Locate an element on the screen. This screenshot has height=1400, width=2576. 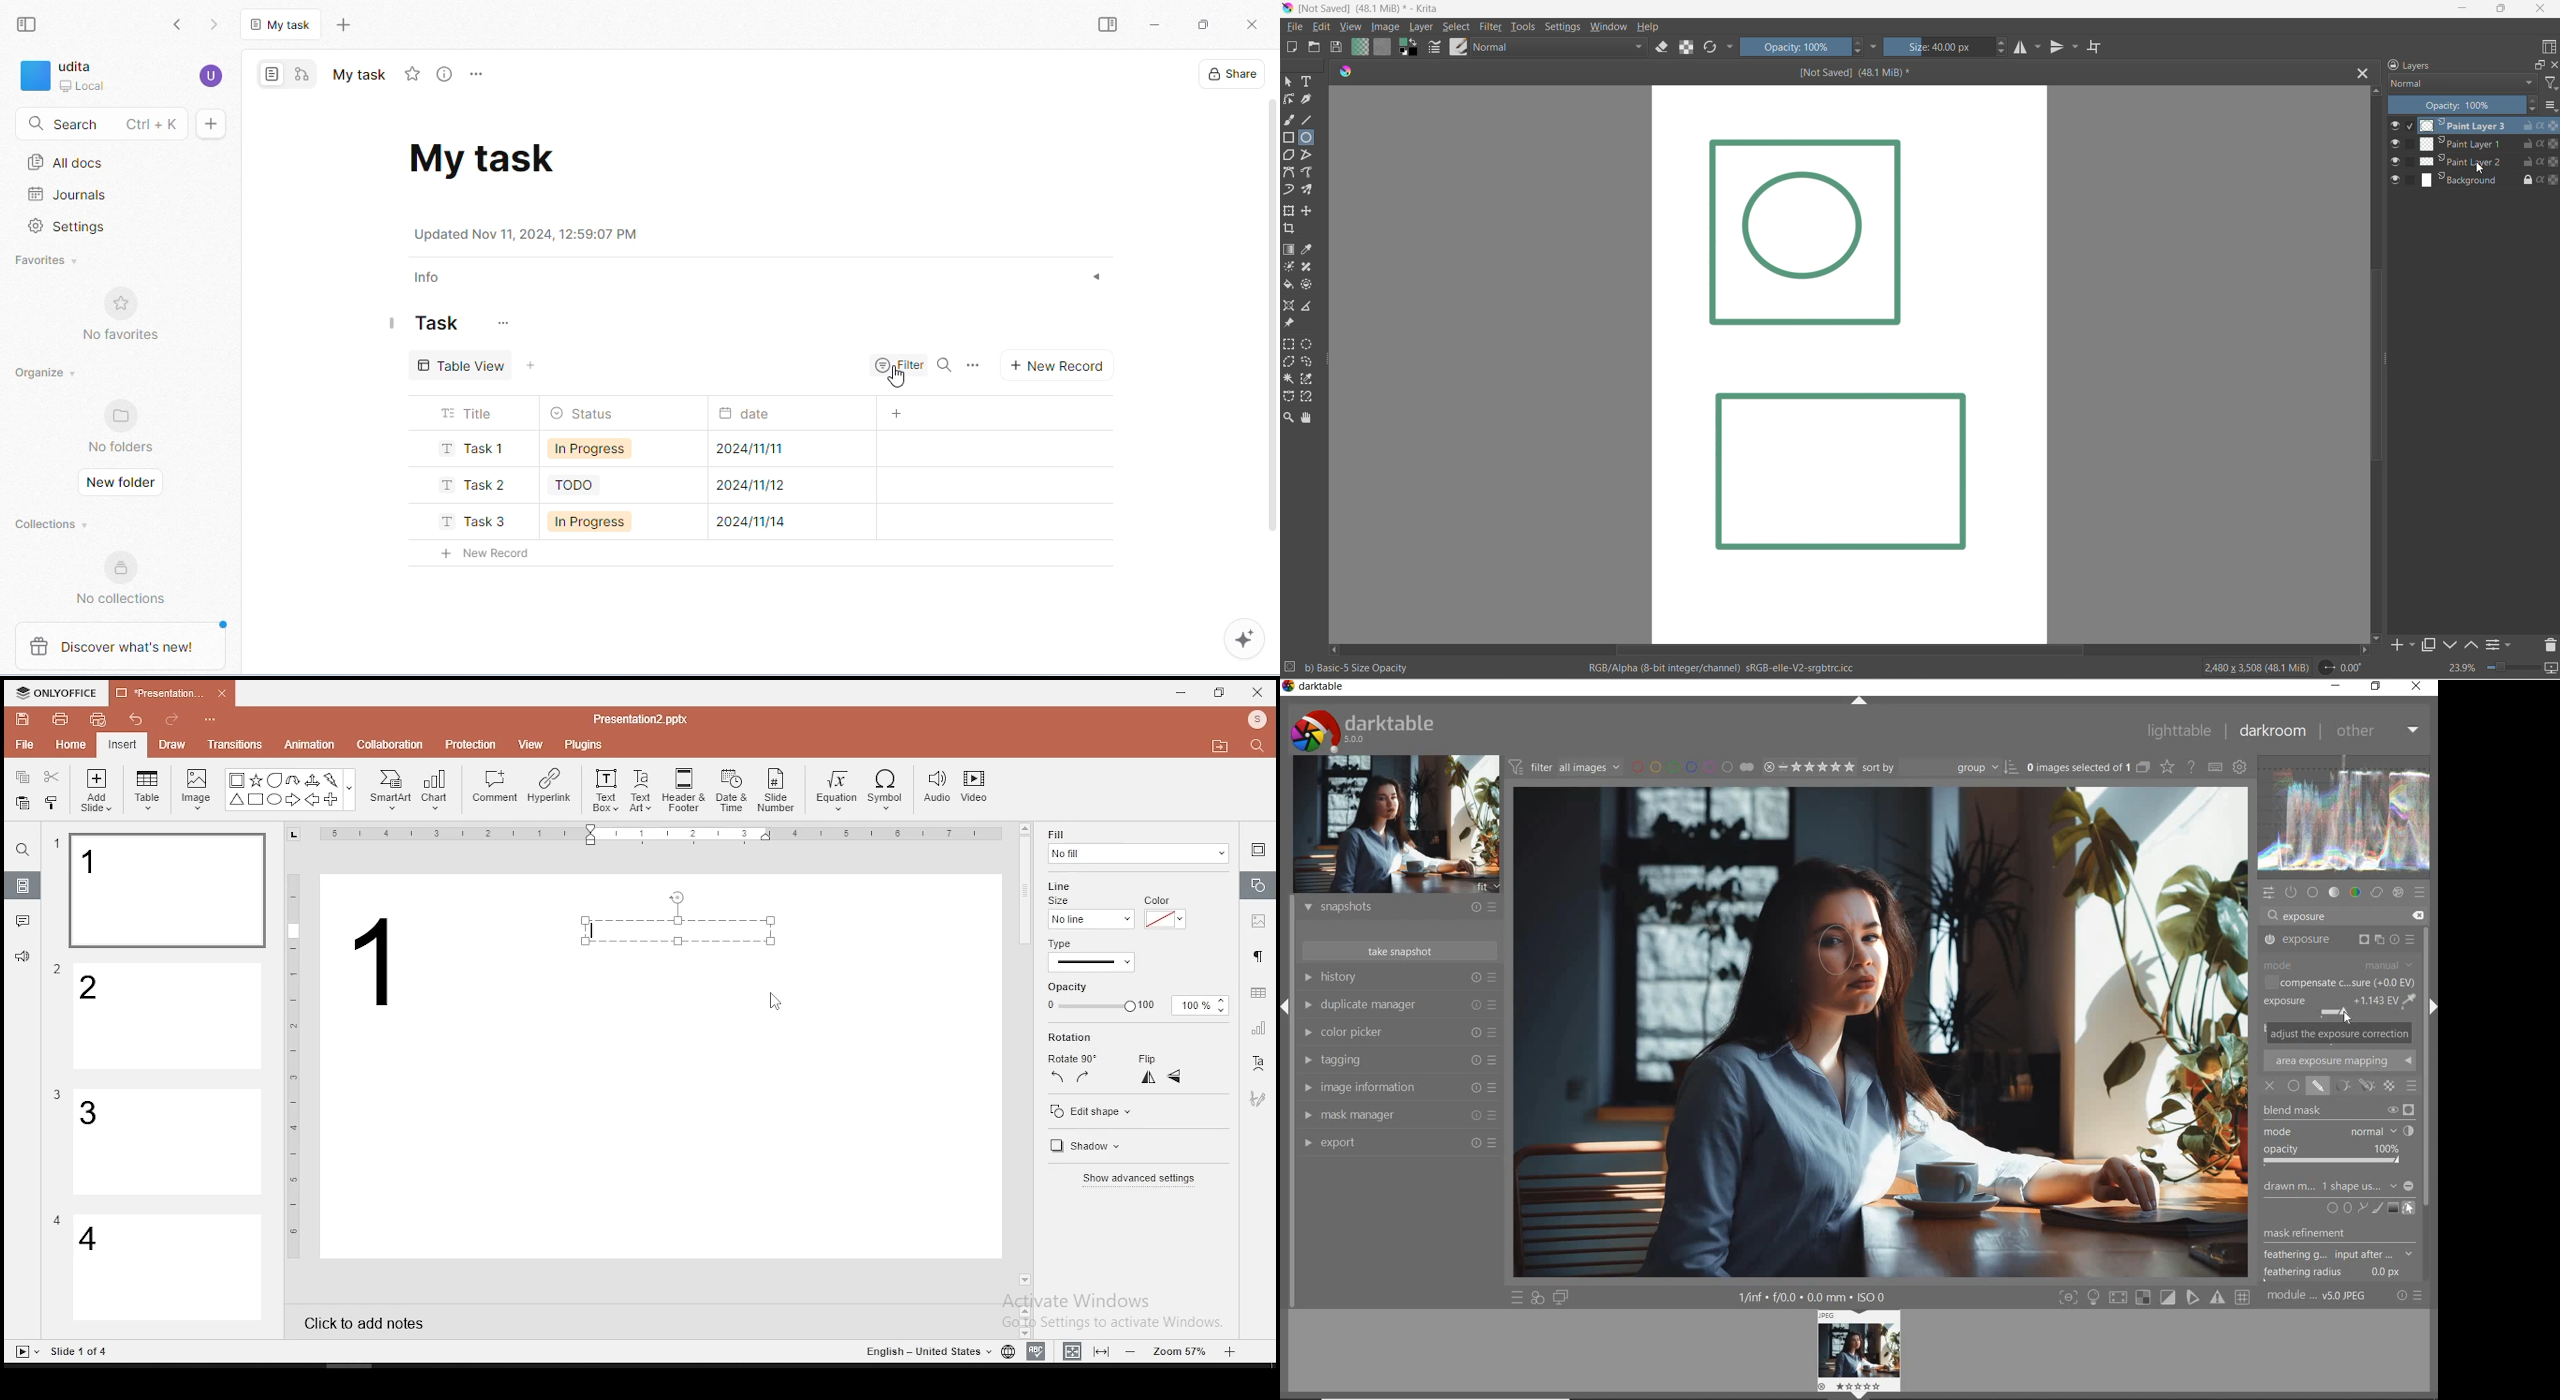
duplicate manager is located at coordinates (1401, 1005).